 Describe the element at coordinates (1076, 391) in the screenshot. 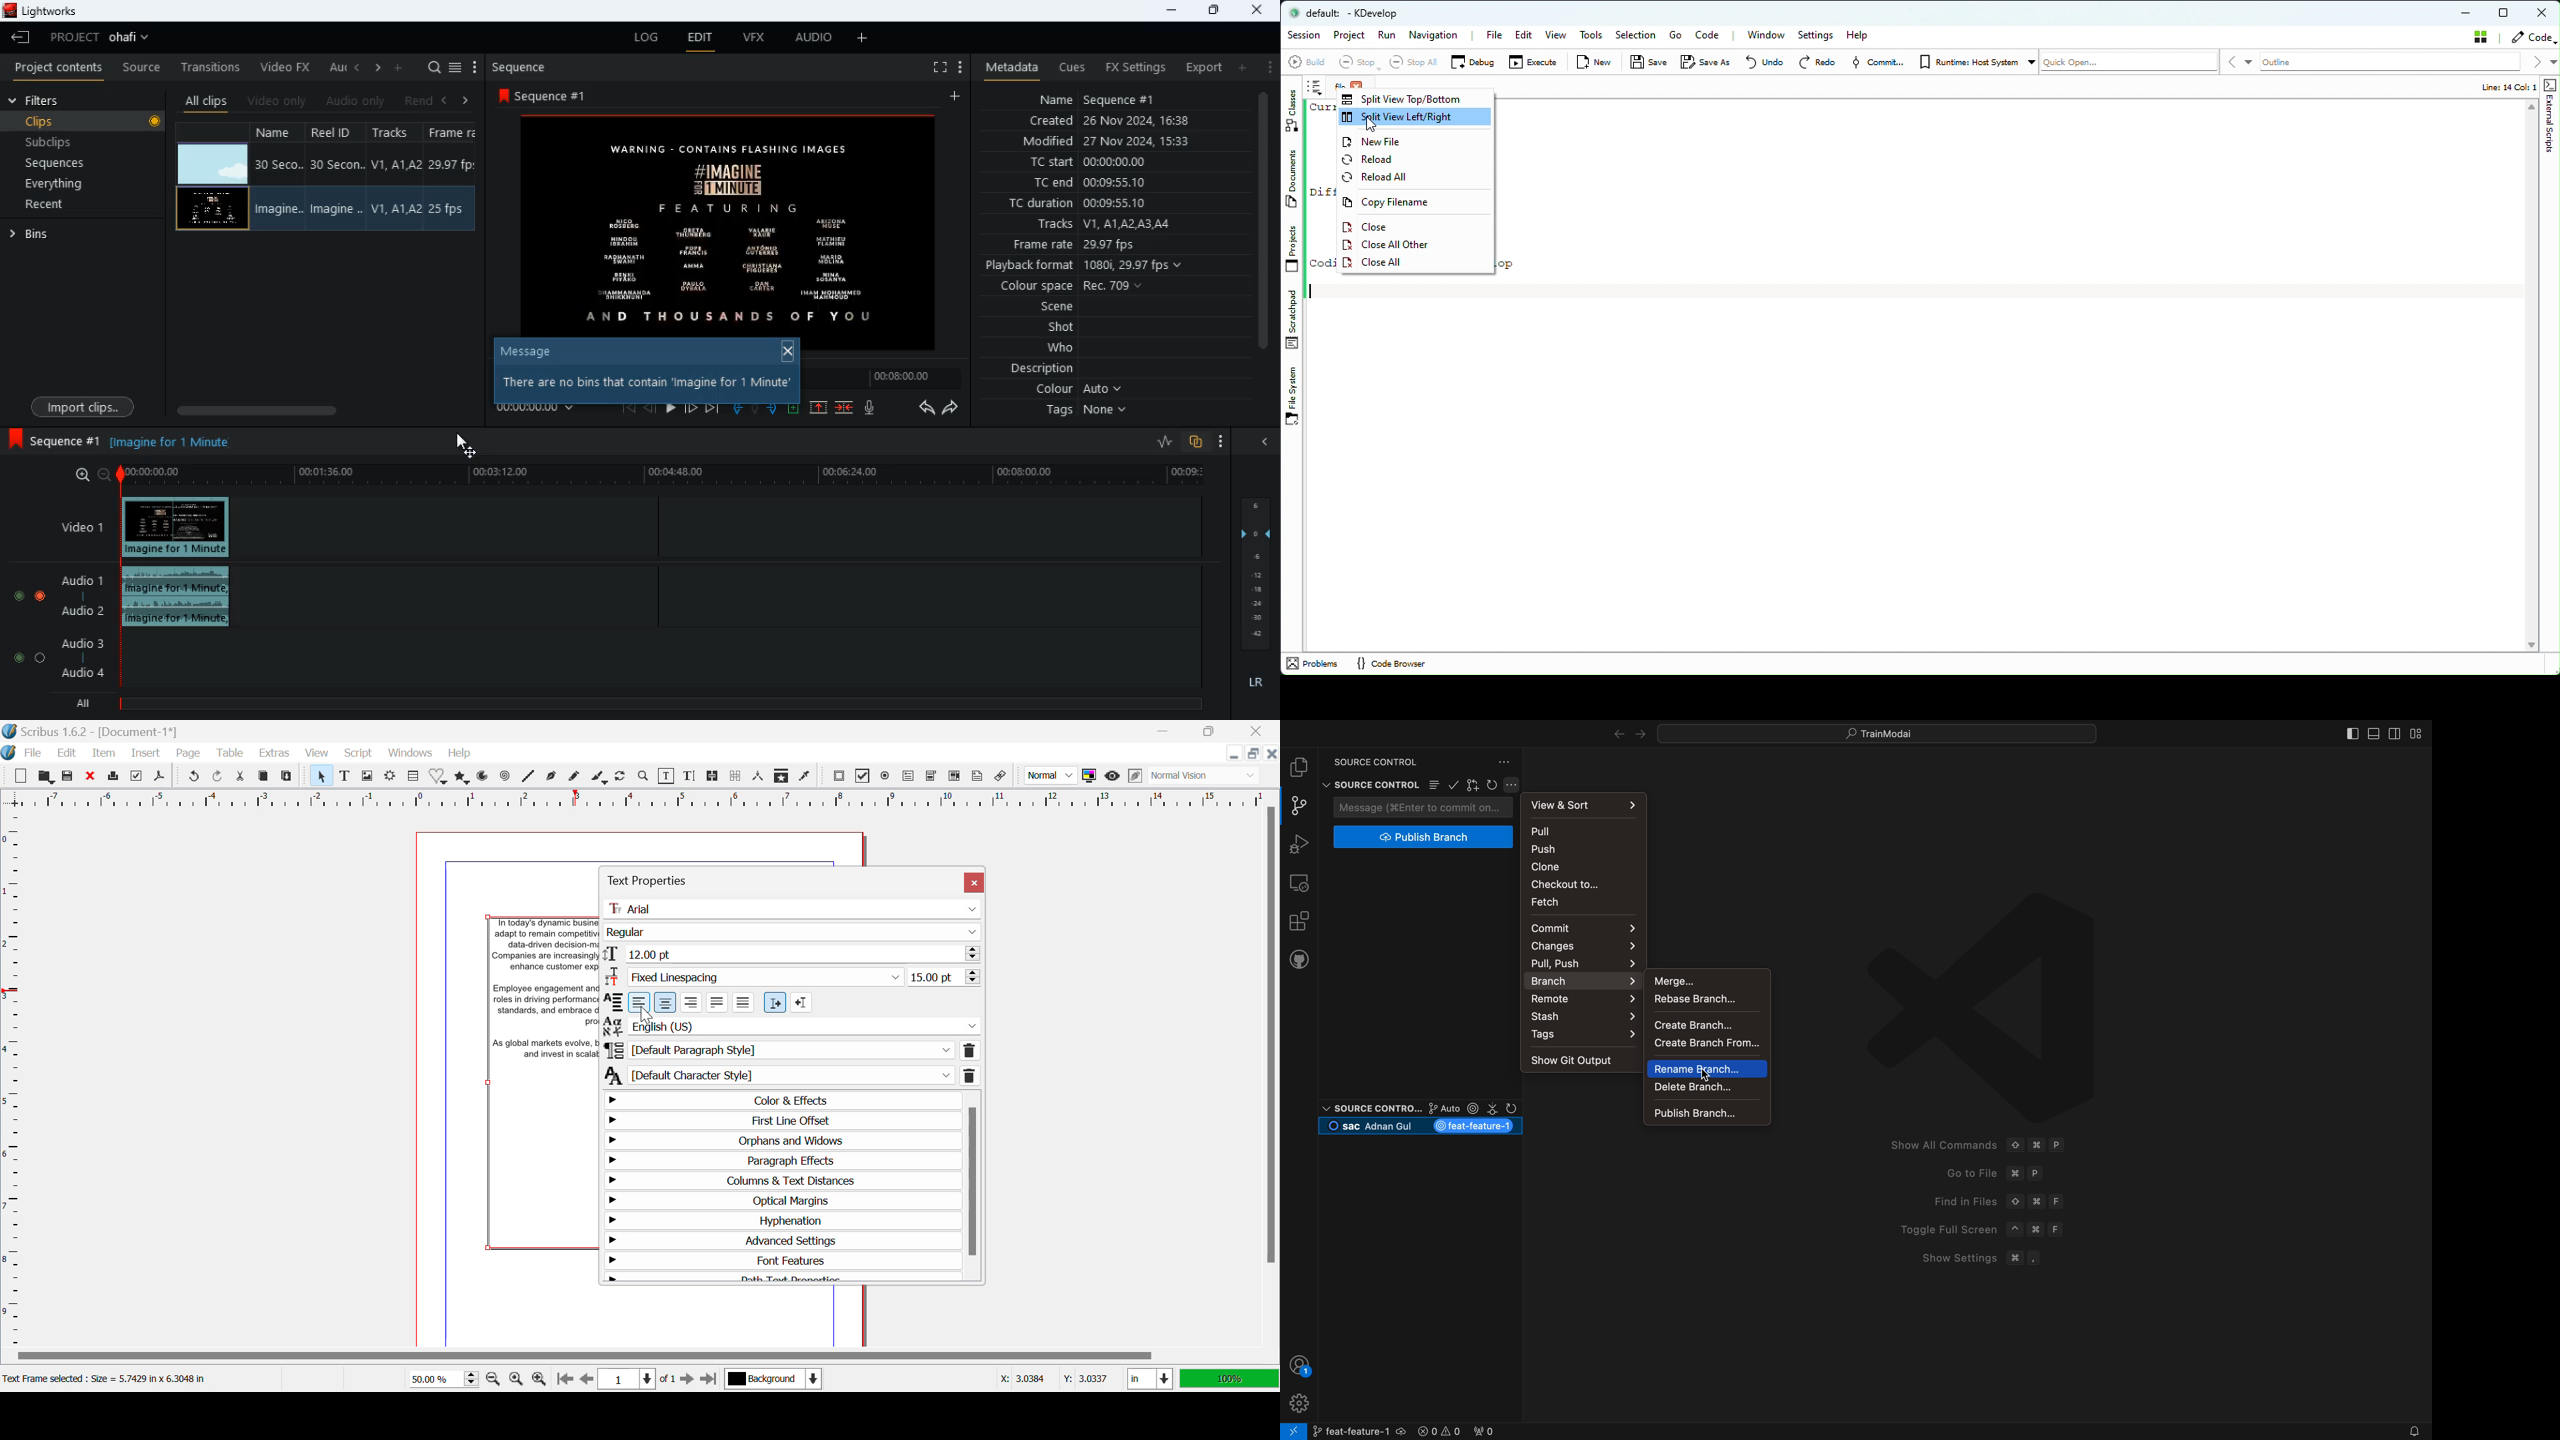

I see `colour` at that location.